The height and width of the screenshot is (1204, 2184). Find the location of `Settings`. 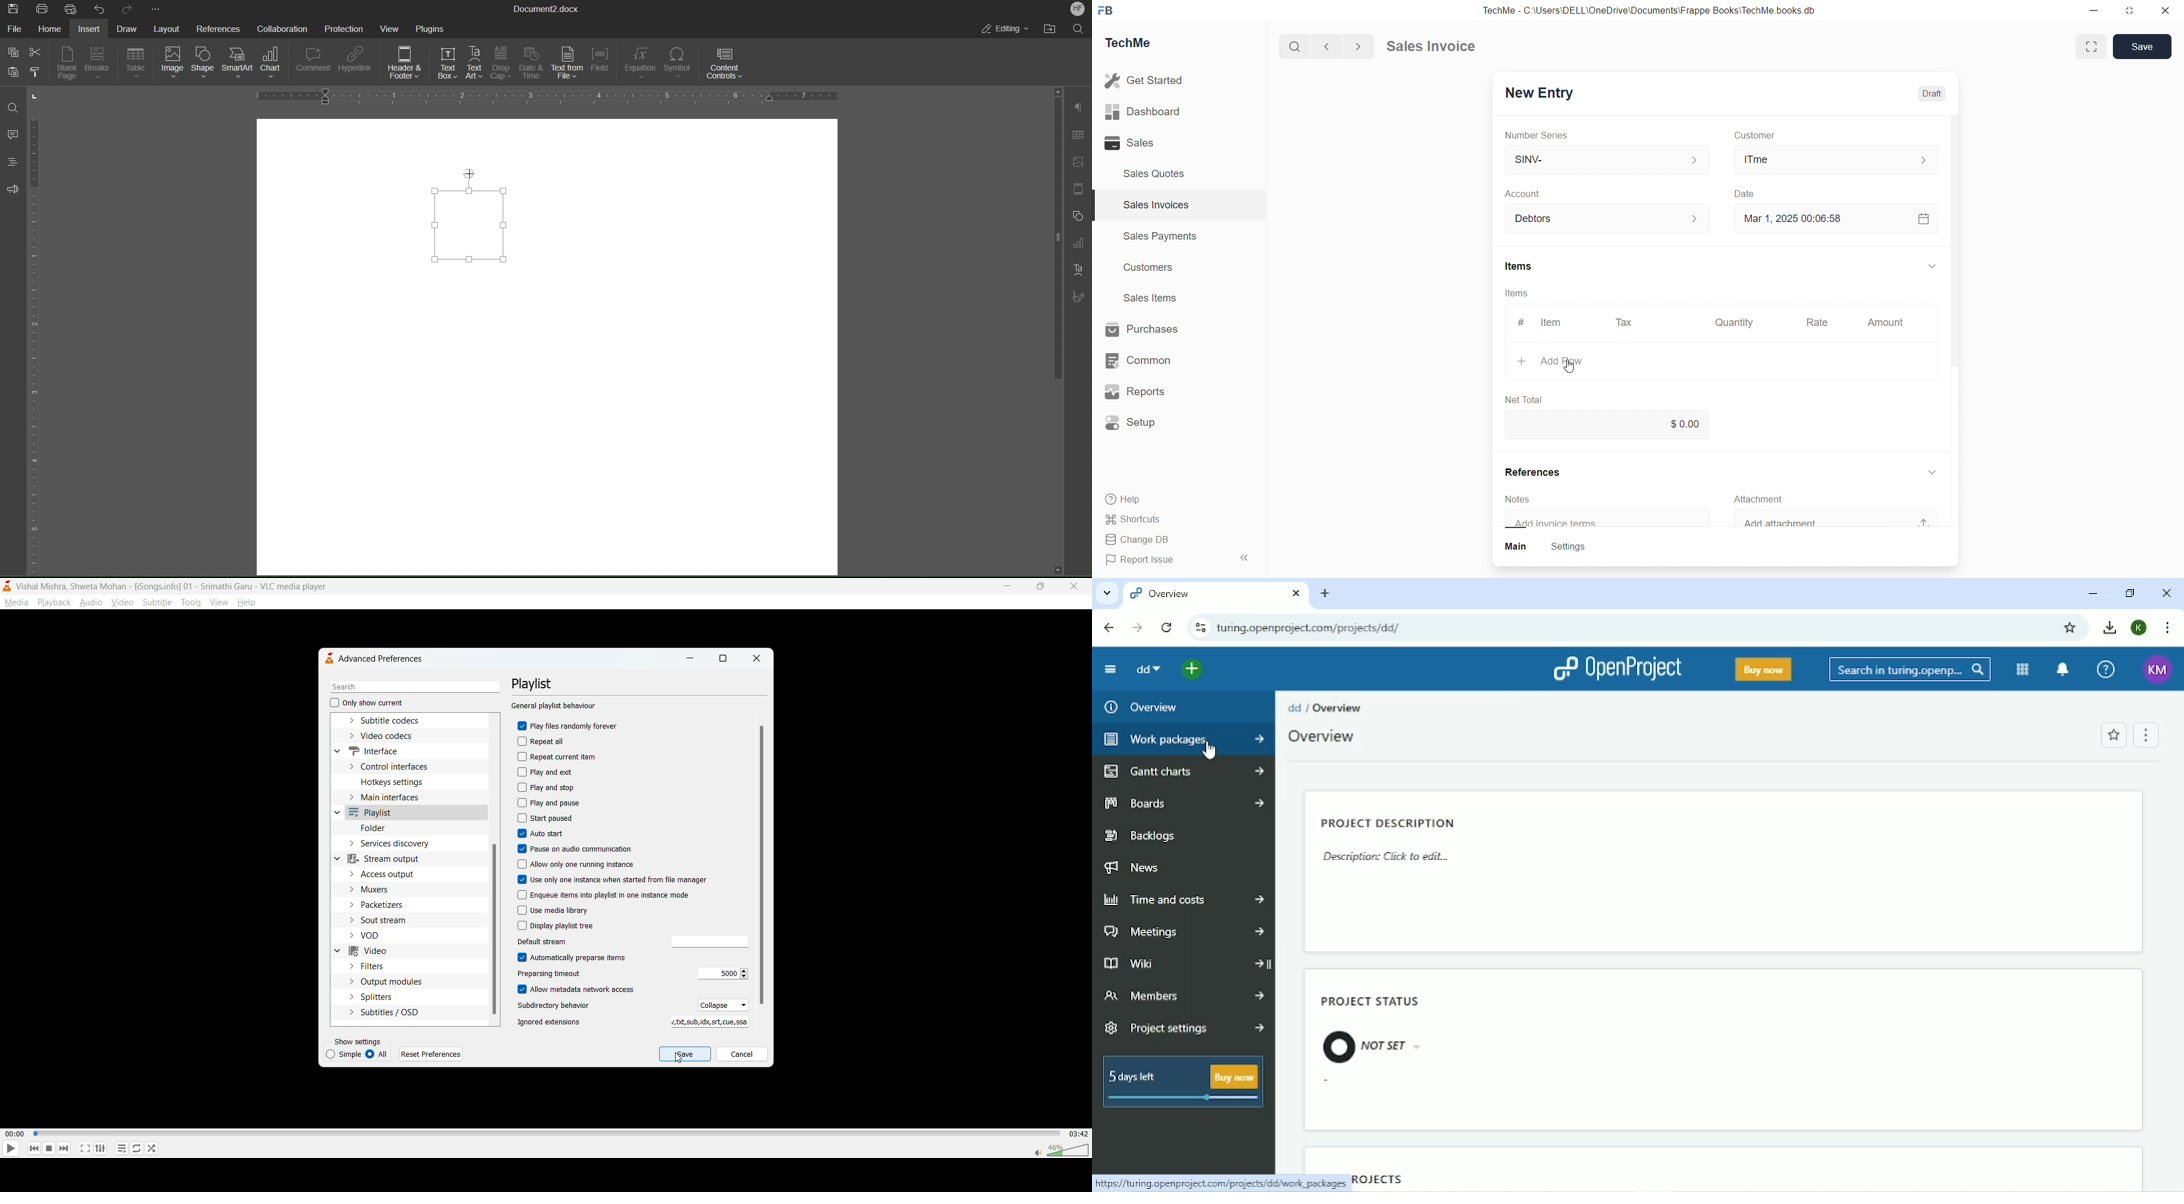

Settings is located at coordinates (1575, 548).